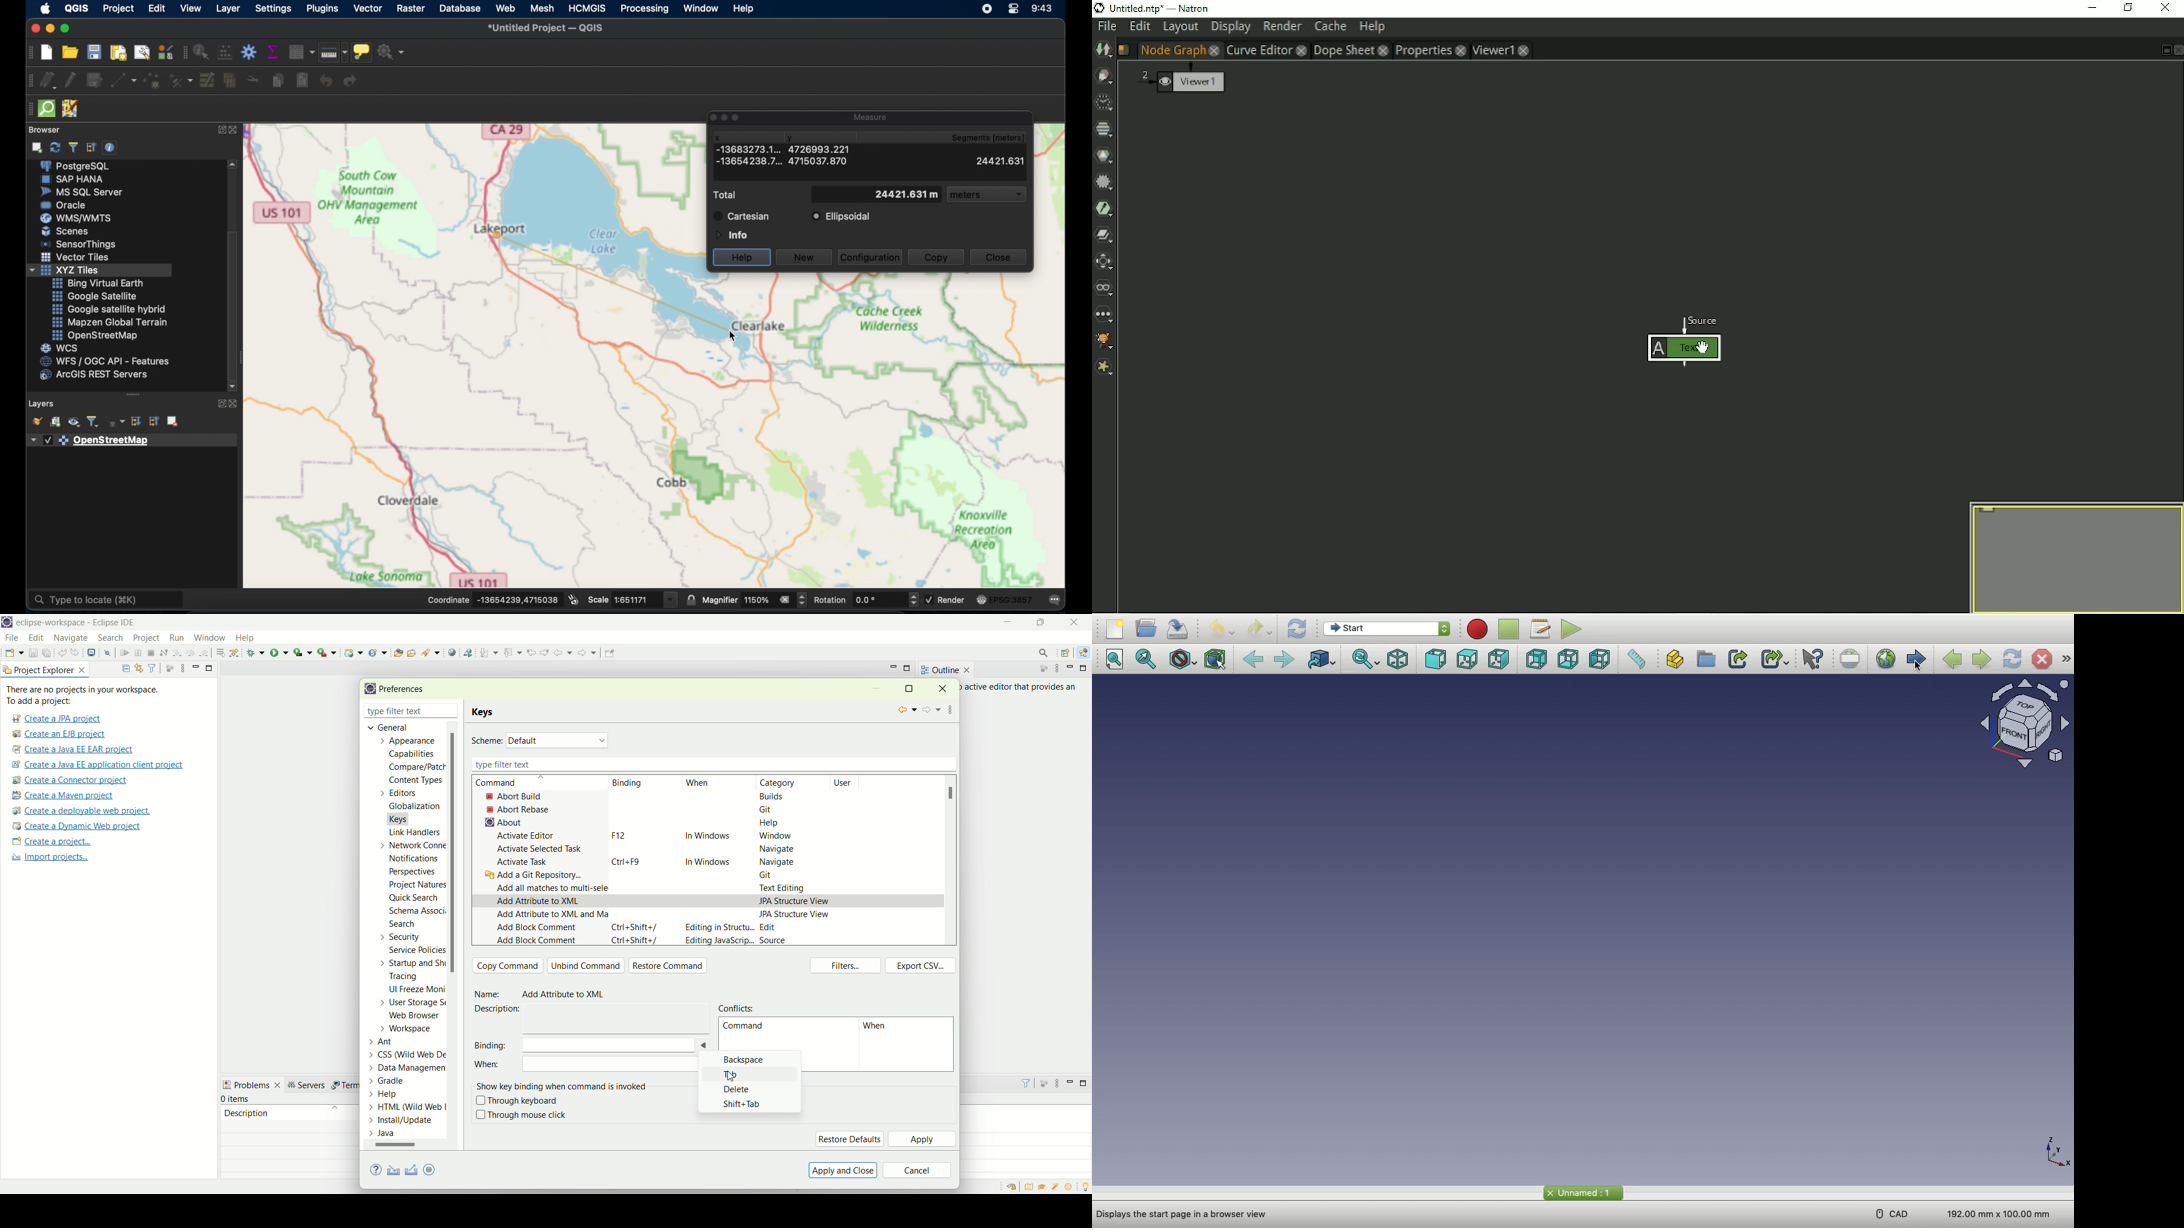  Describe the element at coordinates (1851, 660) in the screenshot. I see `Set URL` at that location.